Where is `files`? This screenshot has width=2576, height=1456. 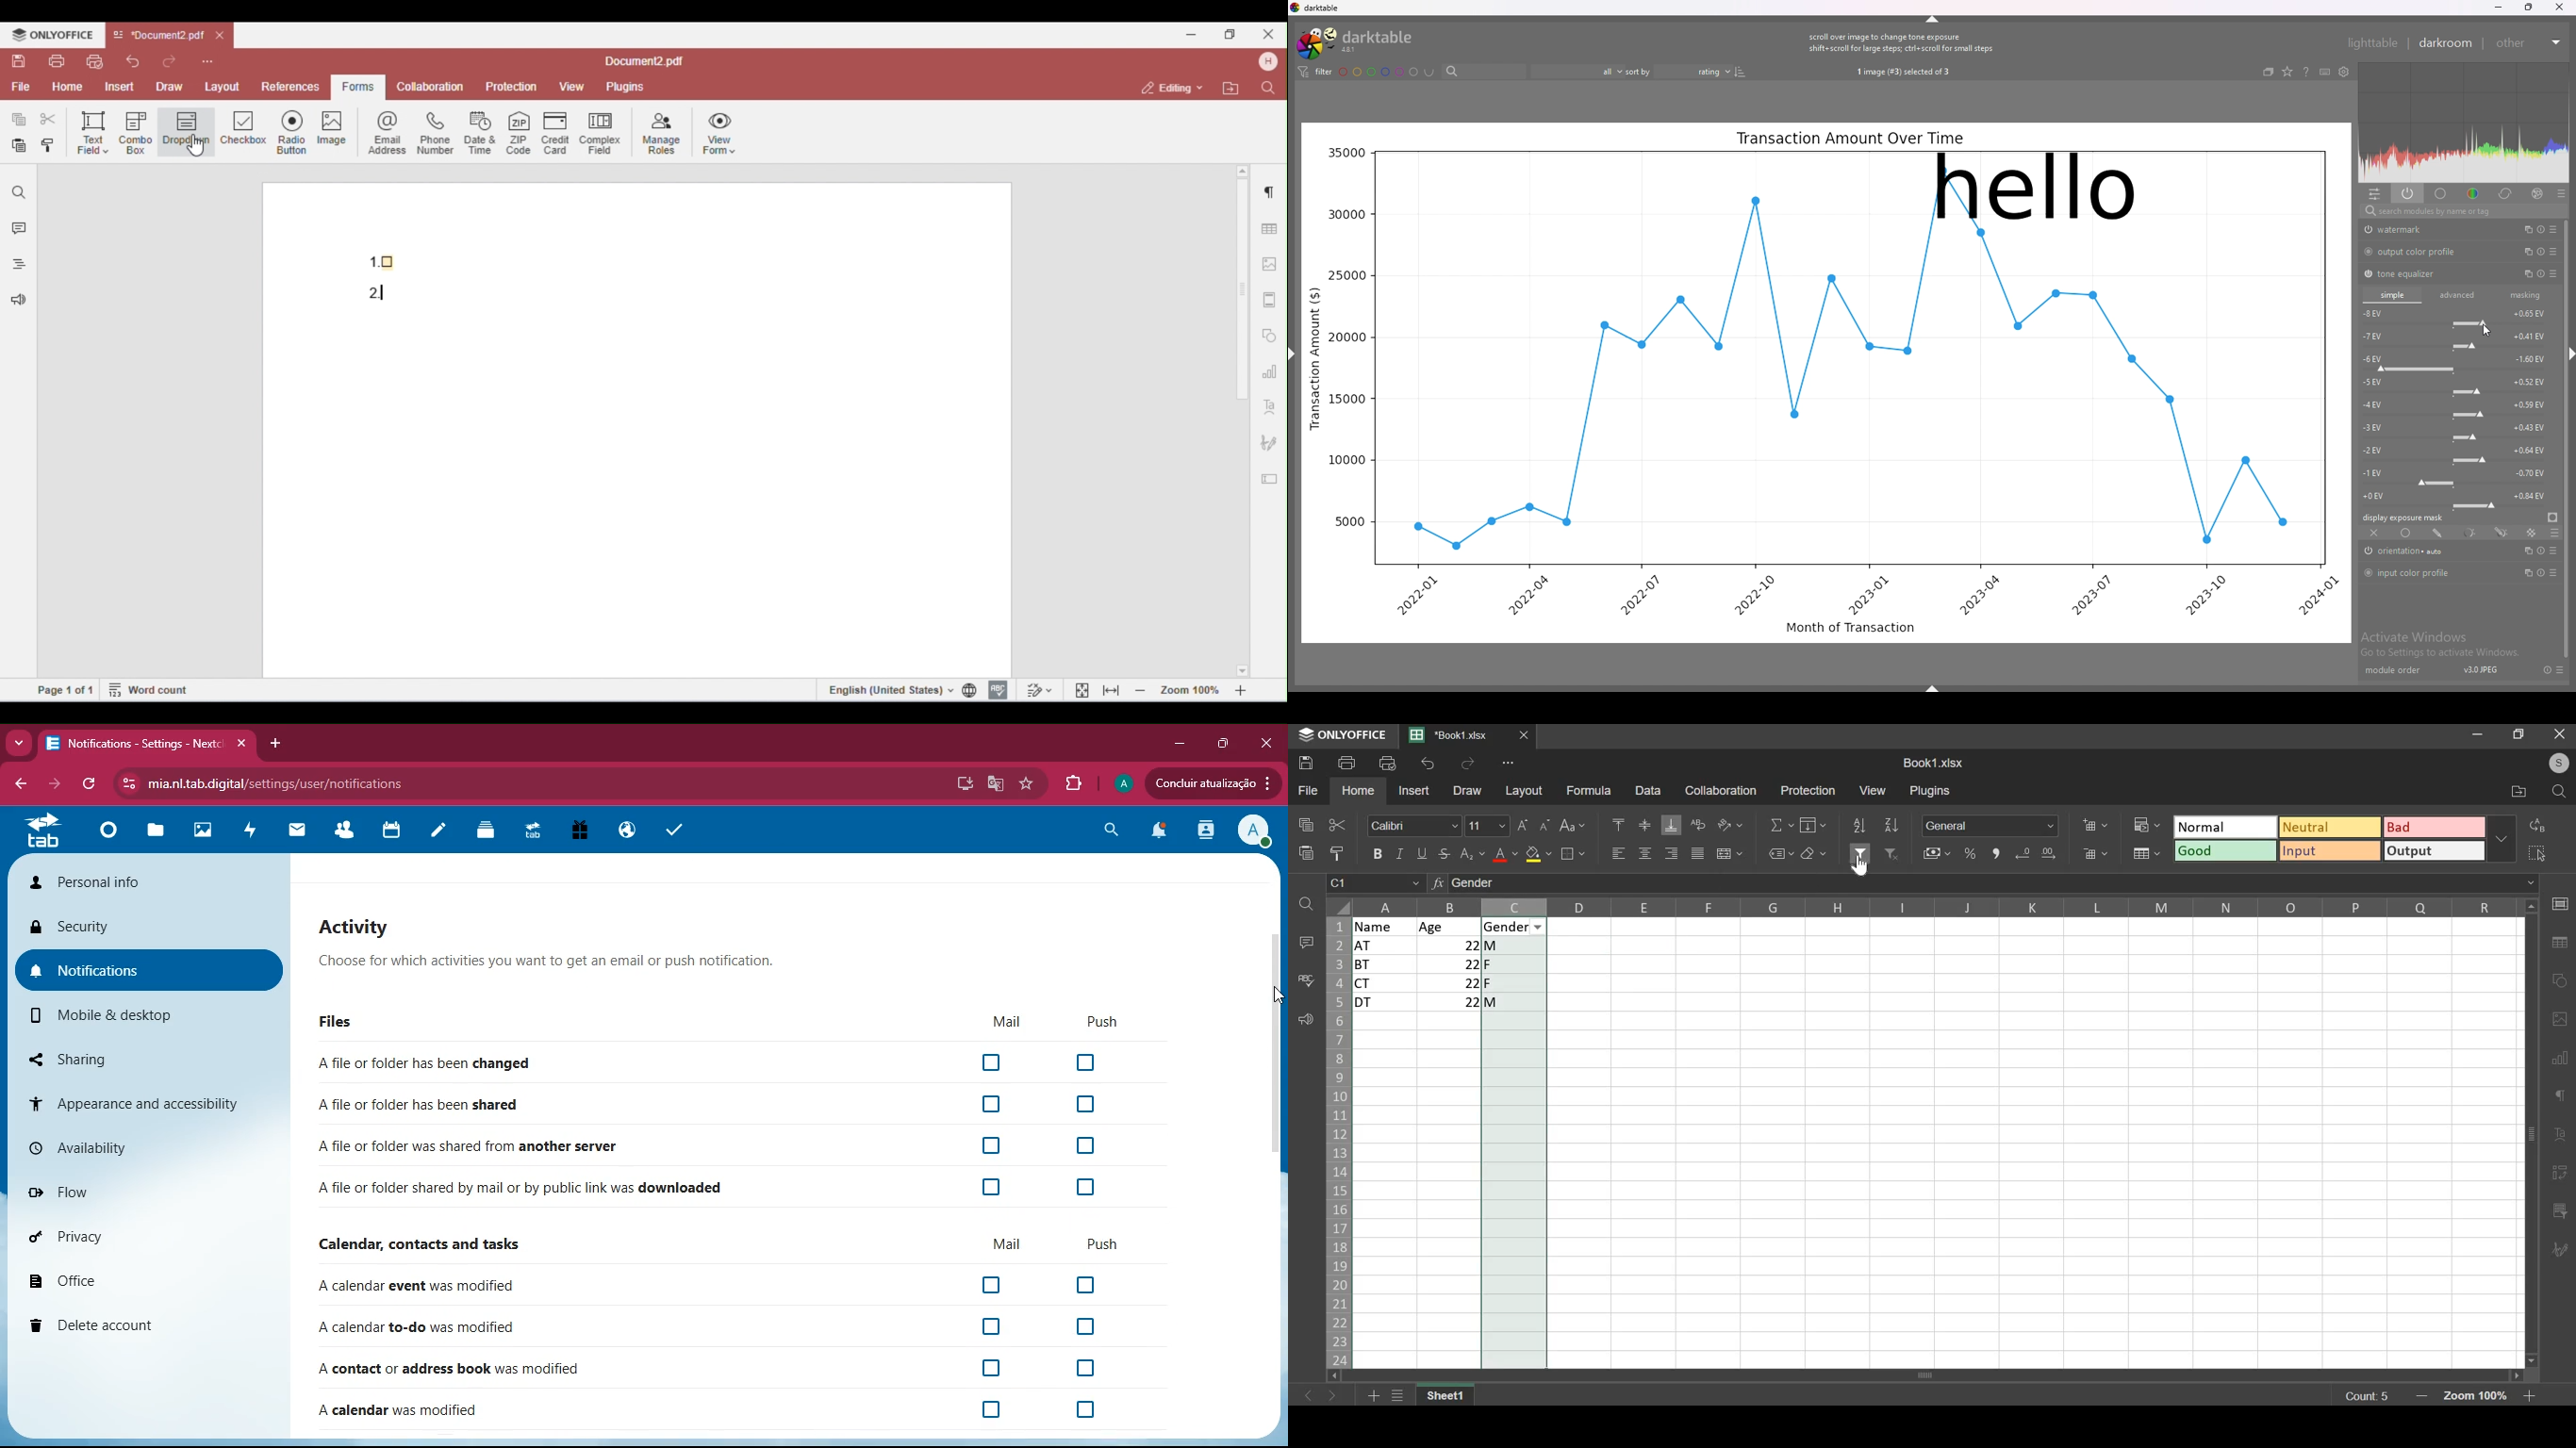
files is located at coordinates (158, 833).